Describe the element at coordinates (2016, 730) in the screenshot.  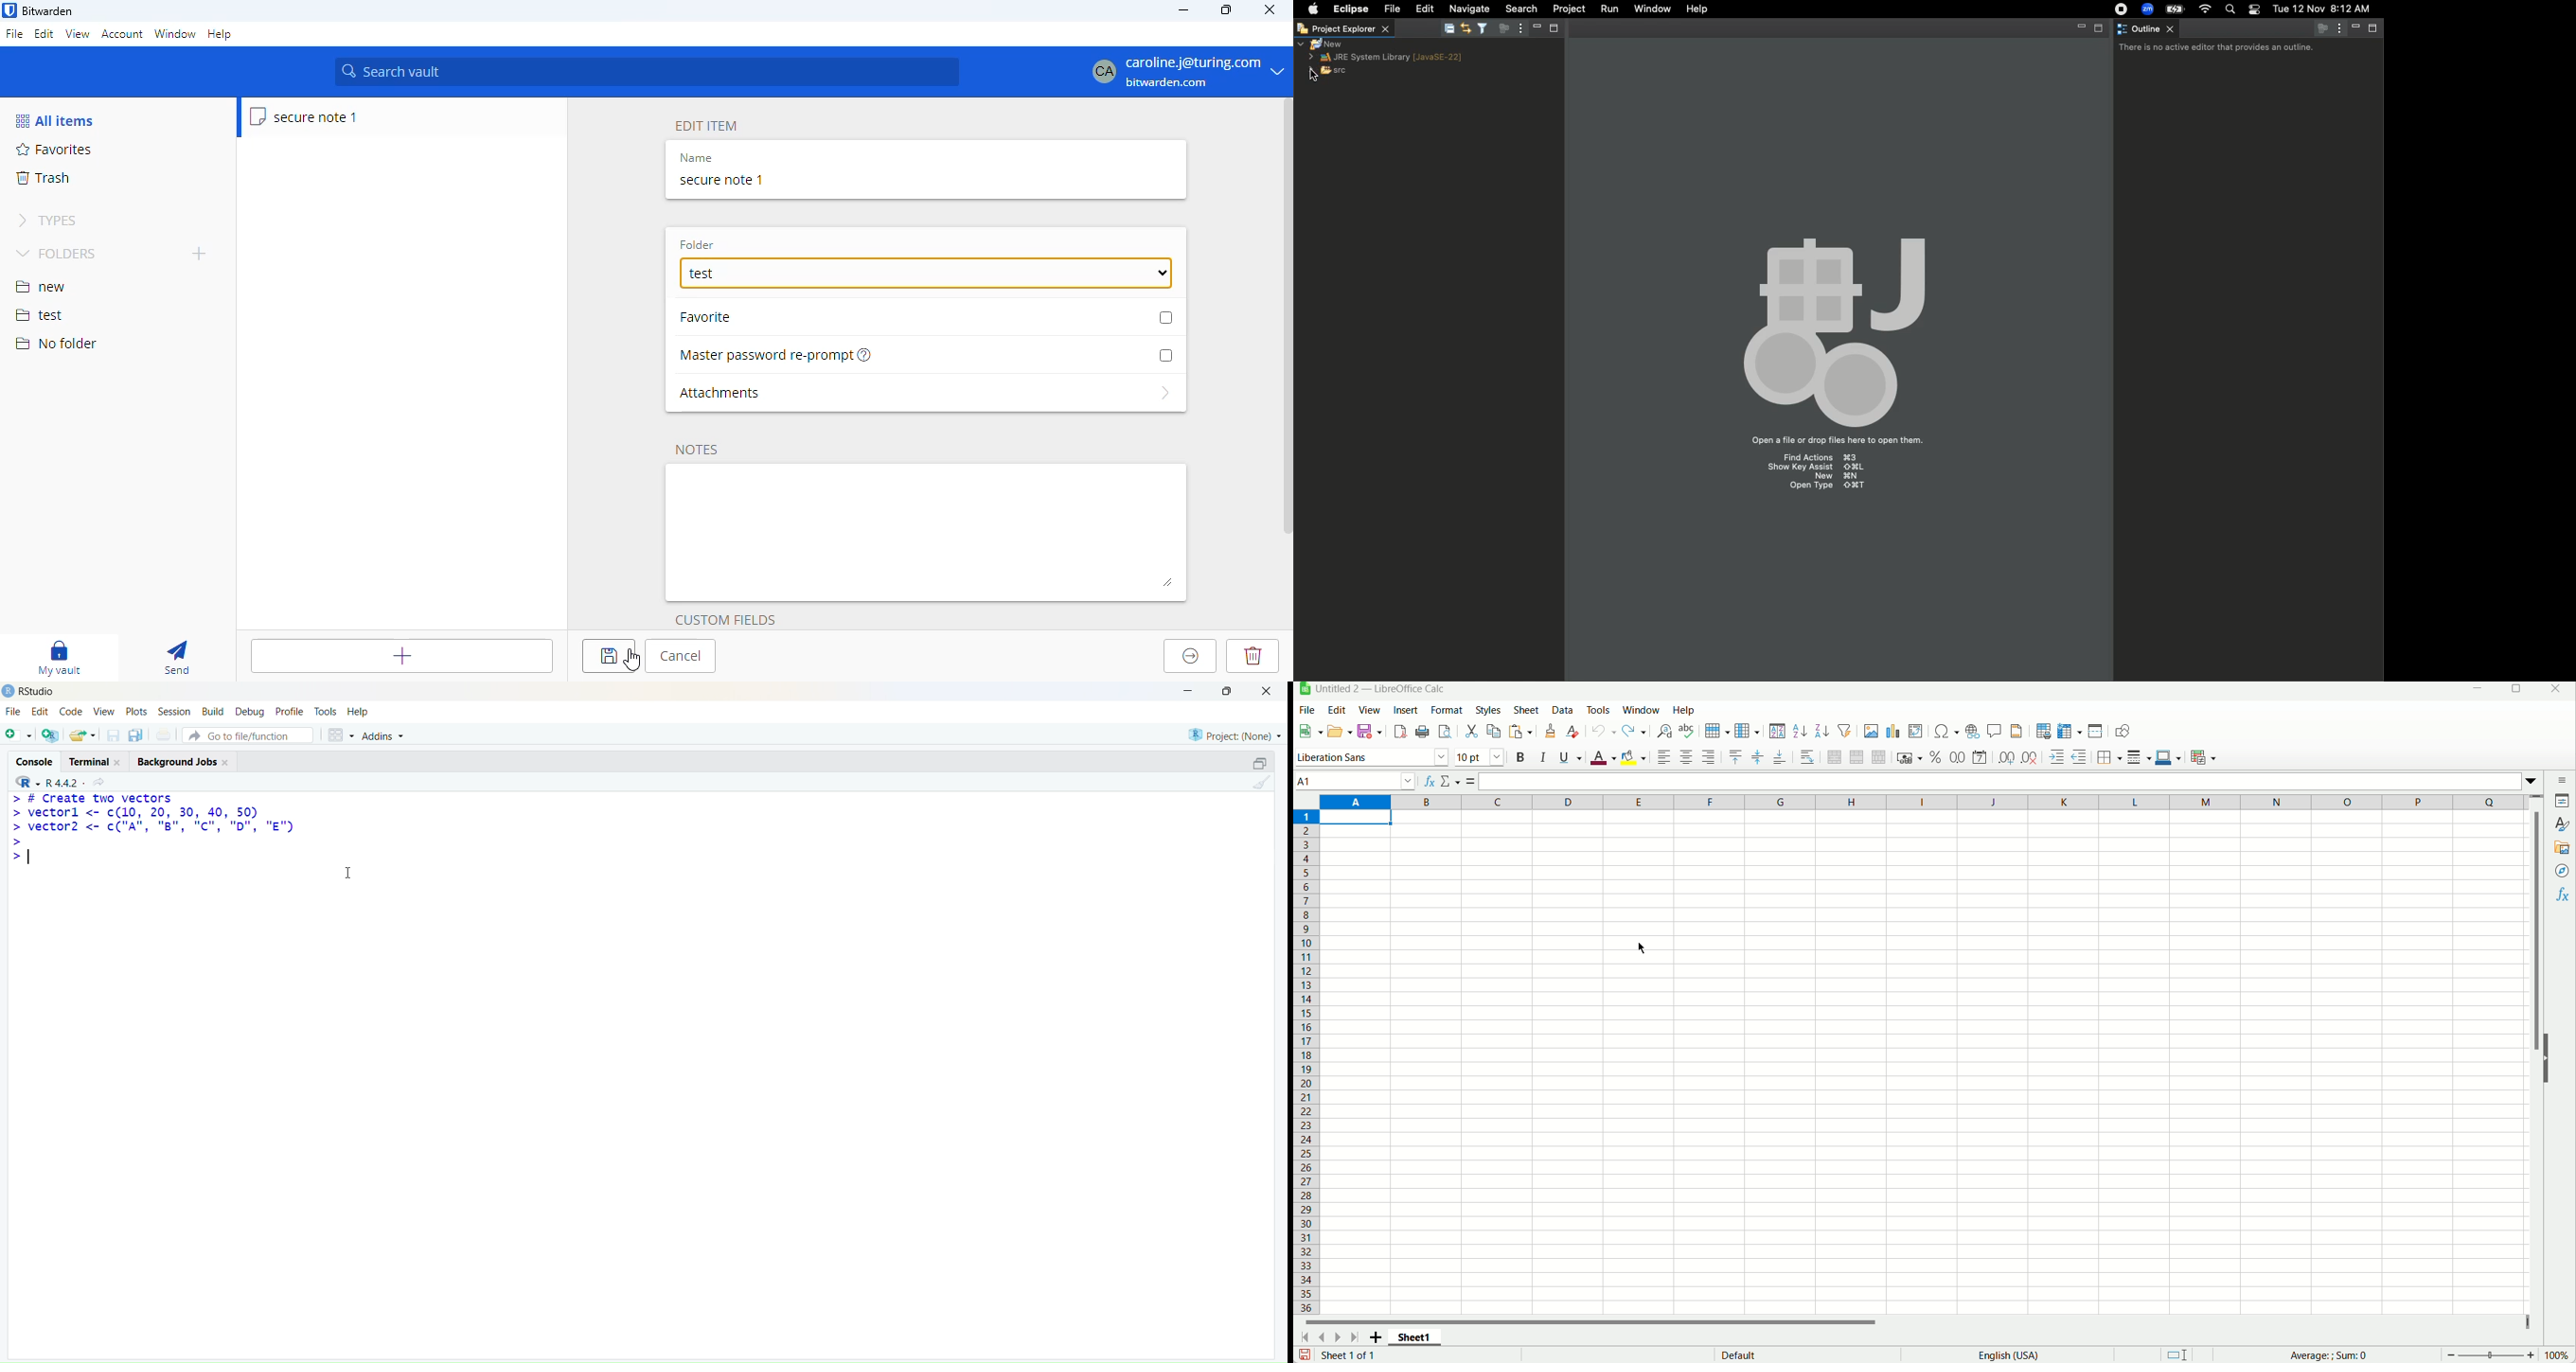
I see `Headers and footers` at that location.